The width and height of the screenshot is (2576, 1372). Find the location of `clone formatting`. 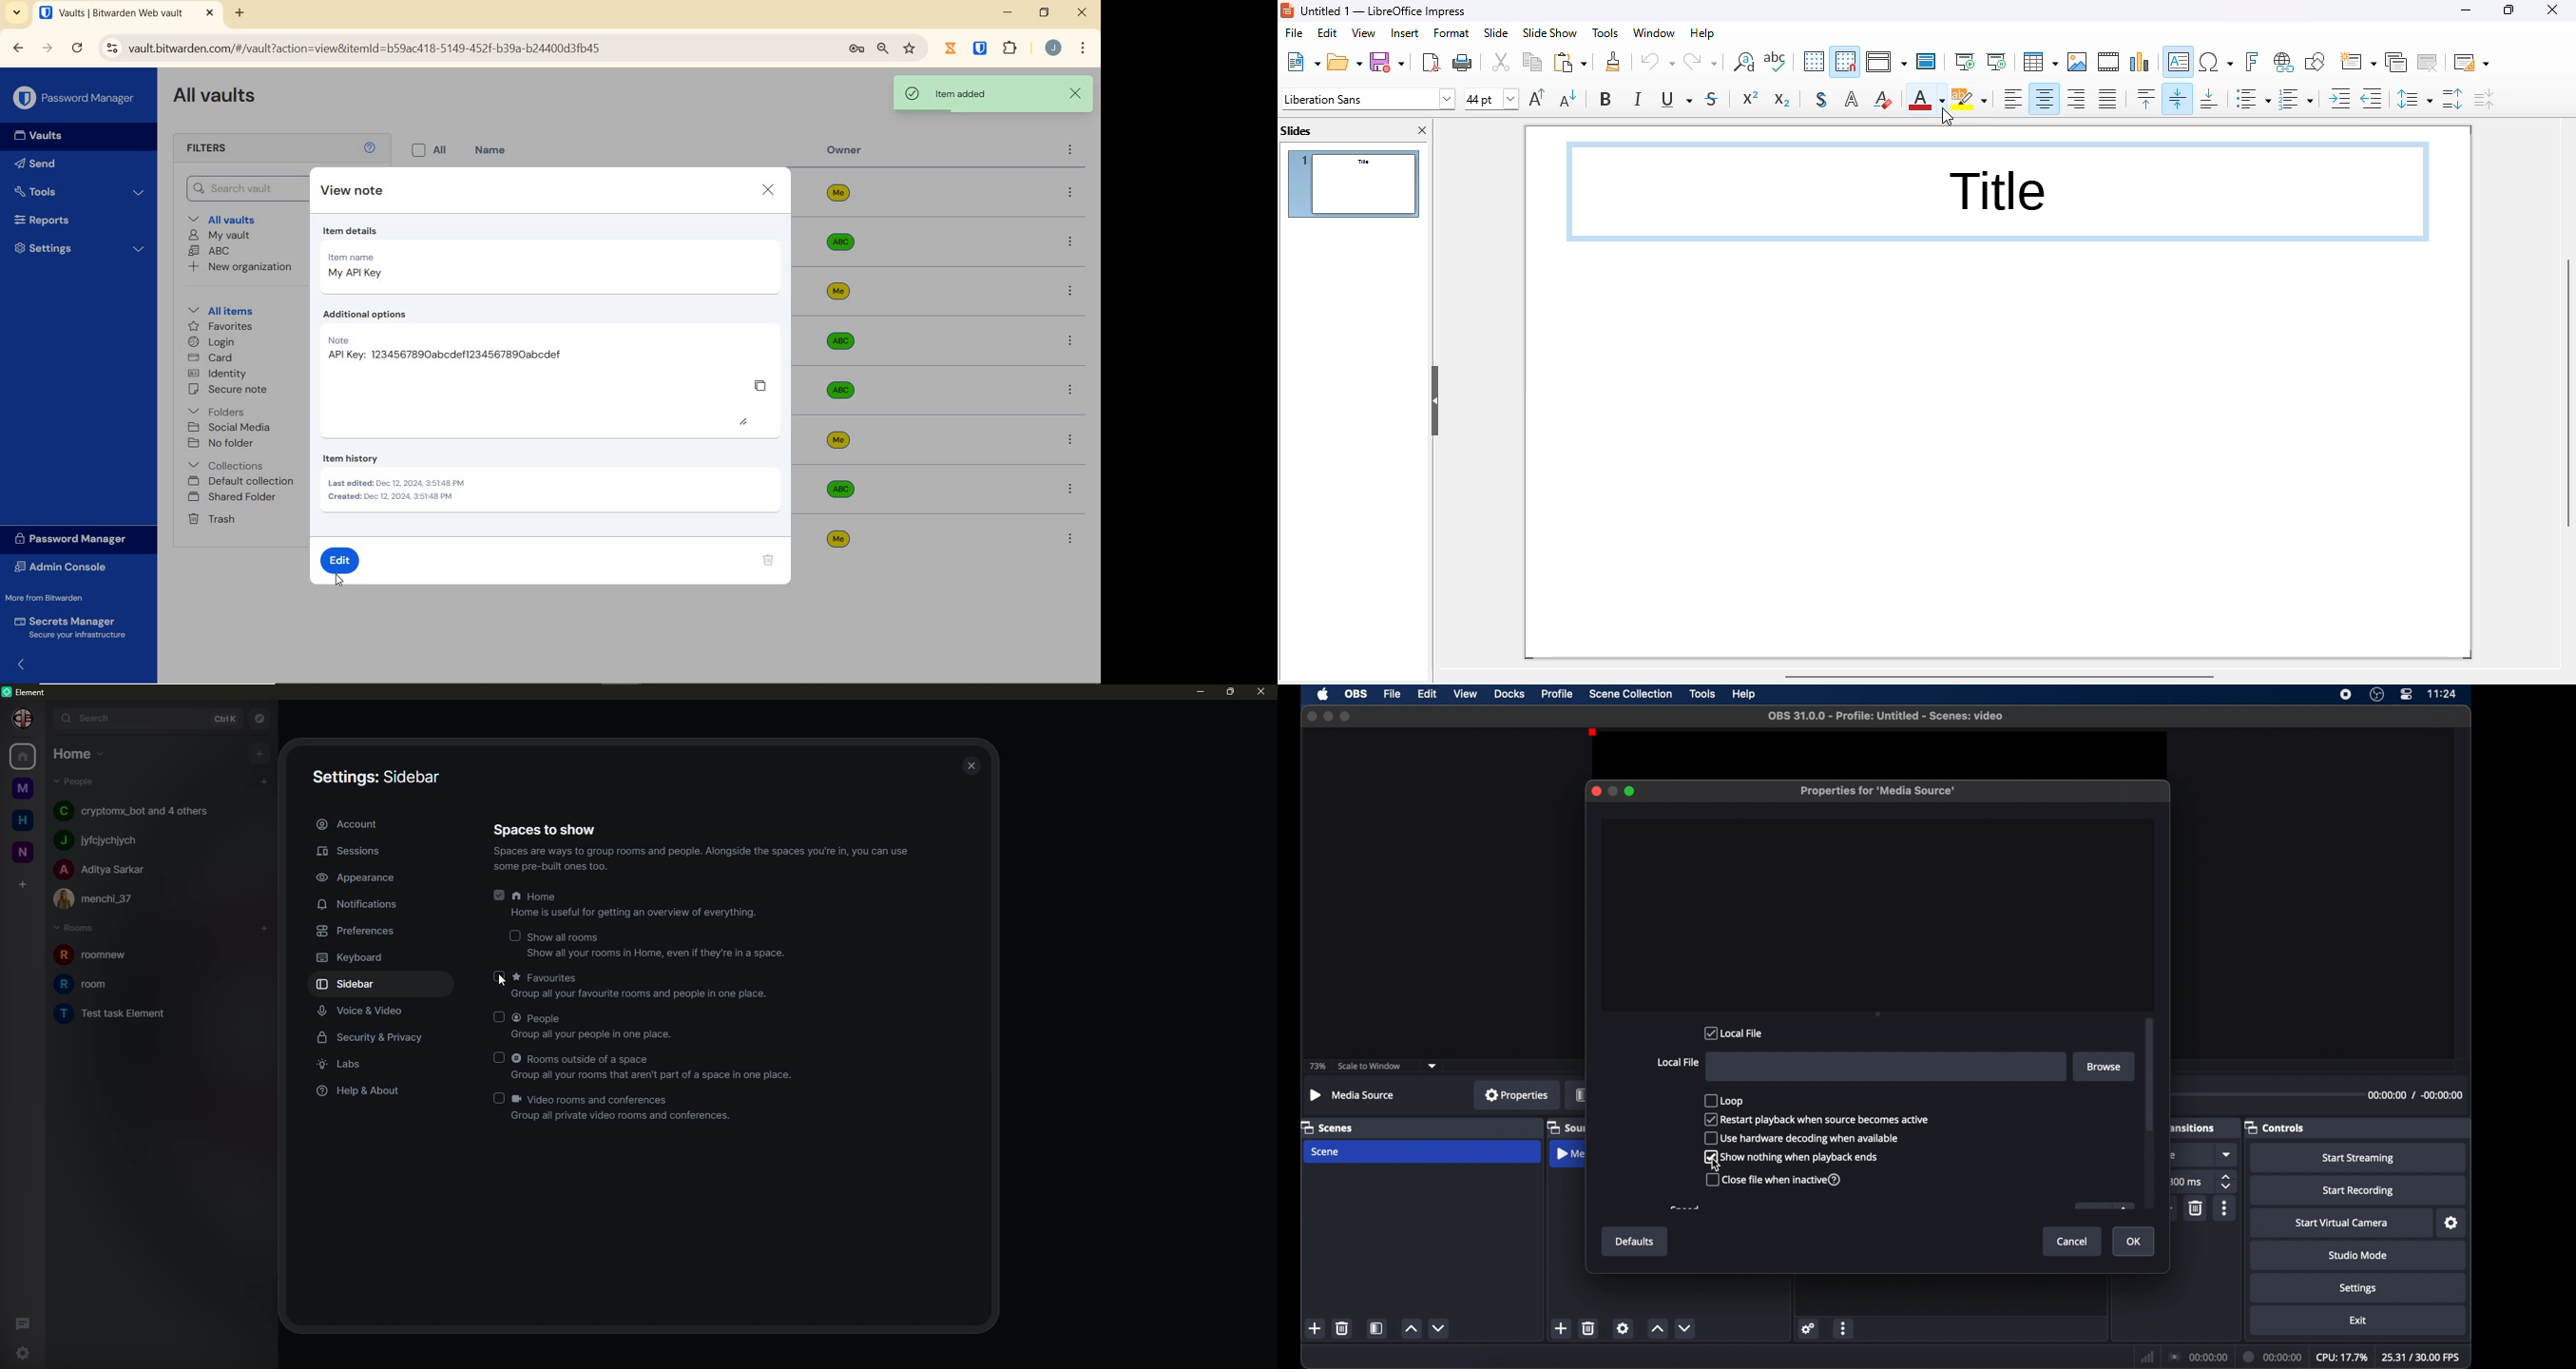

clone formatting is located at coordinates (1614, 62).